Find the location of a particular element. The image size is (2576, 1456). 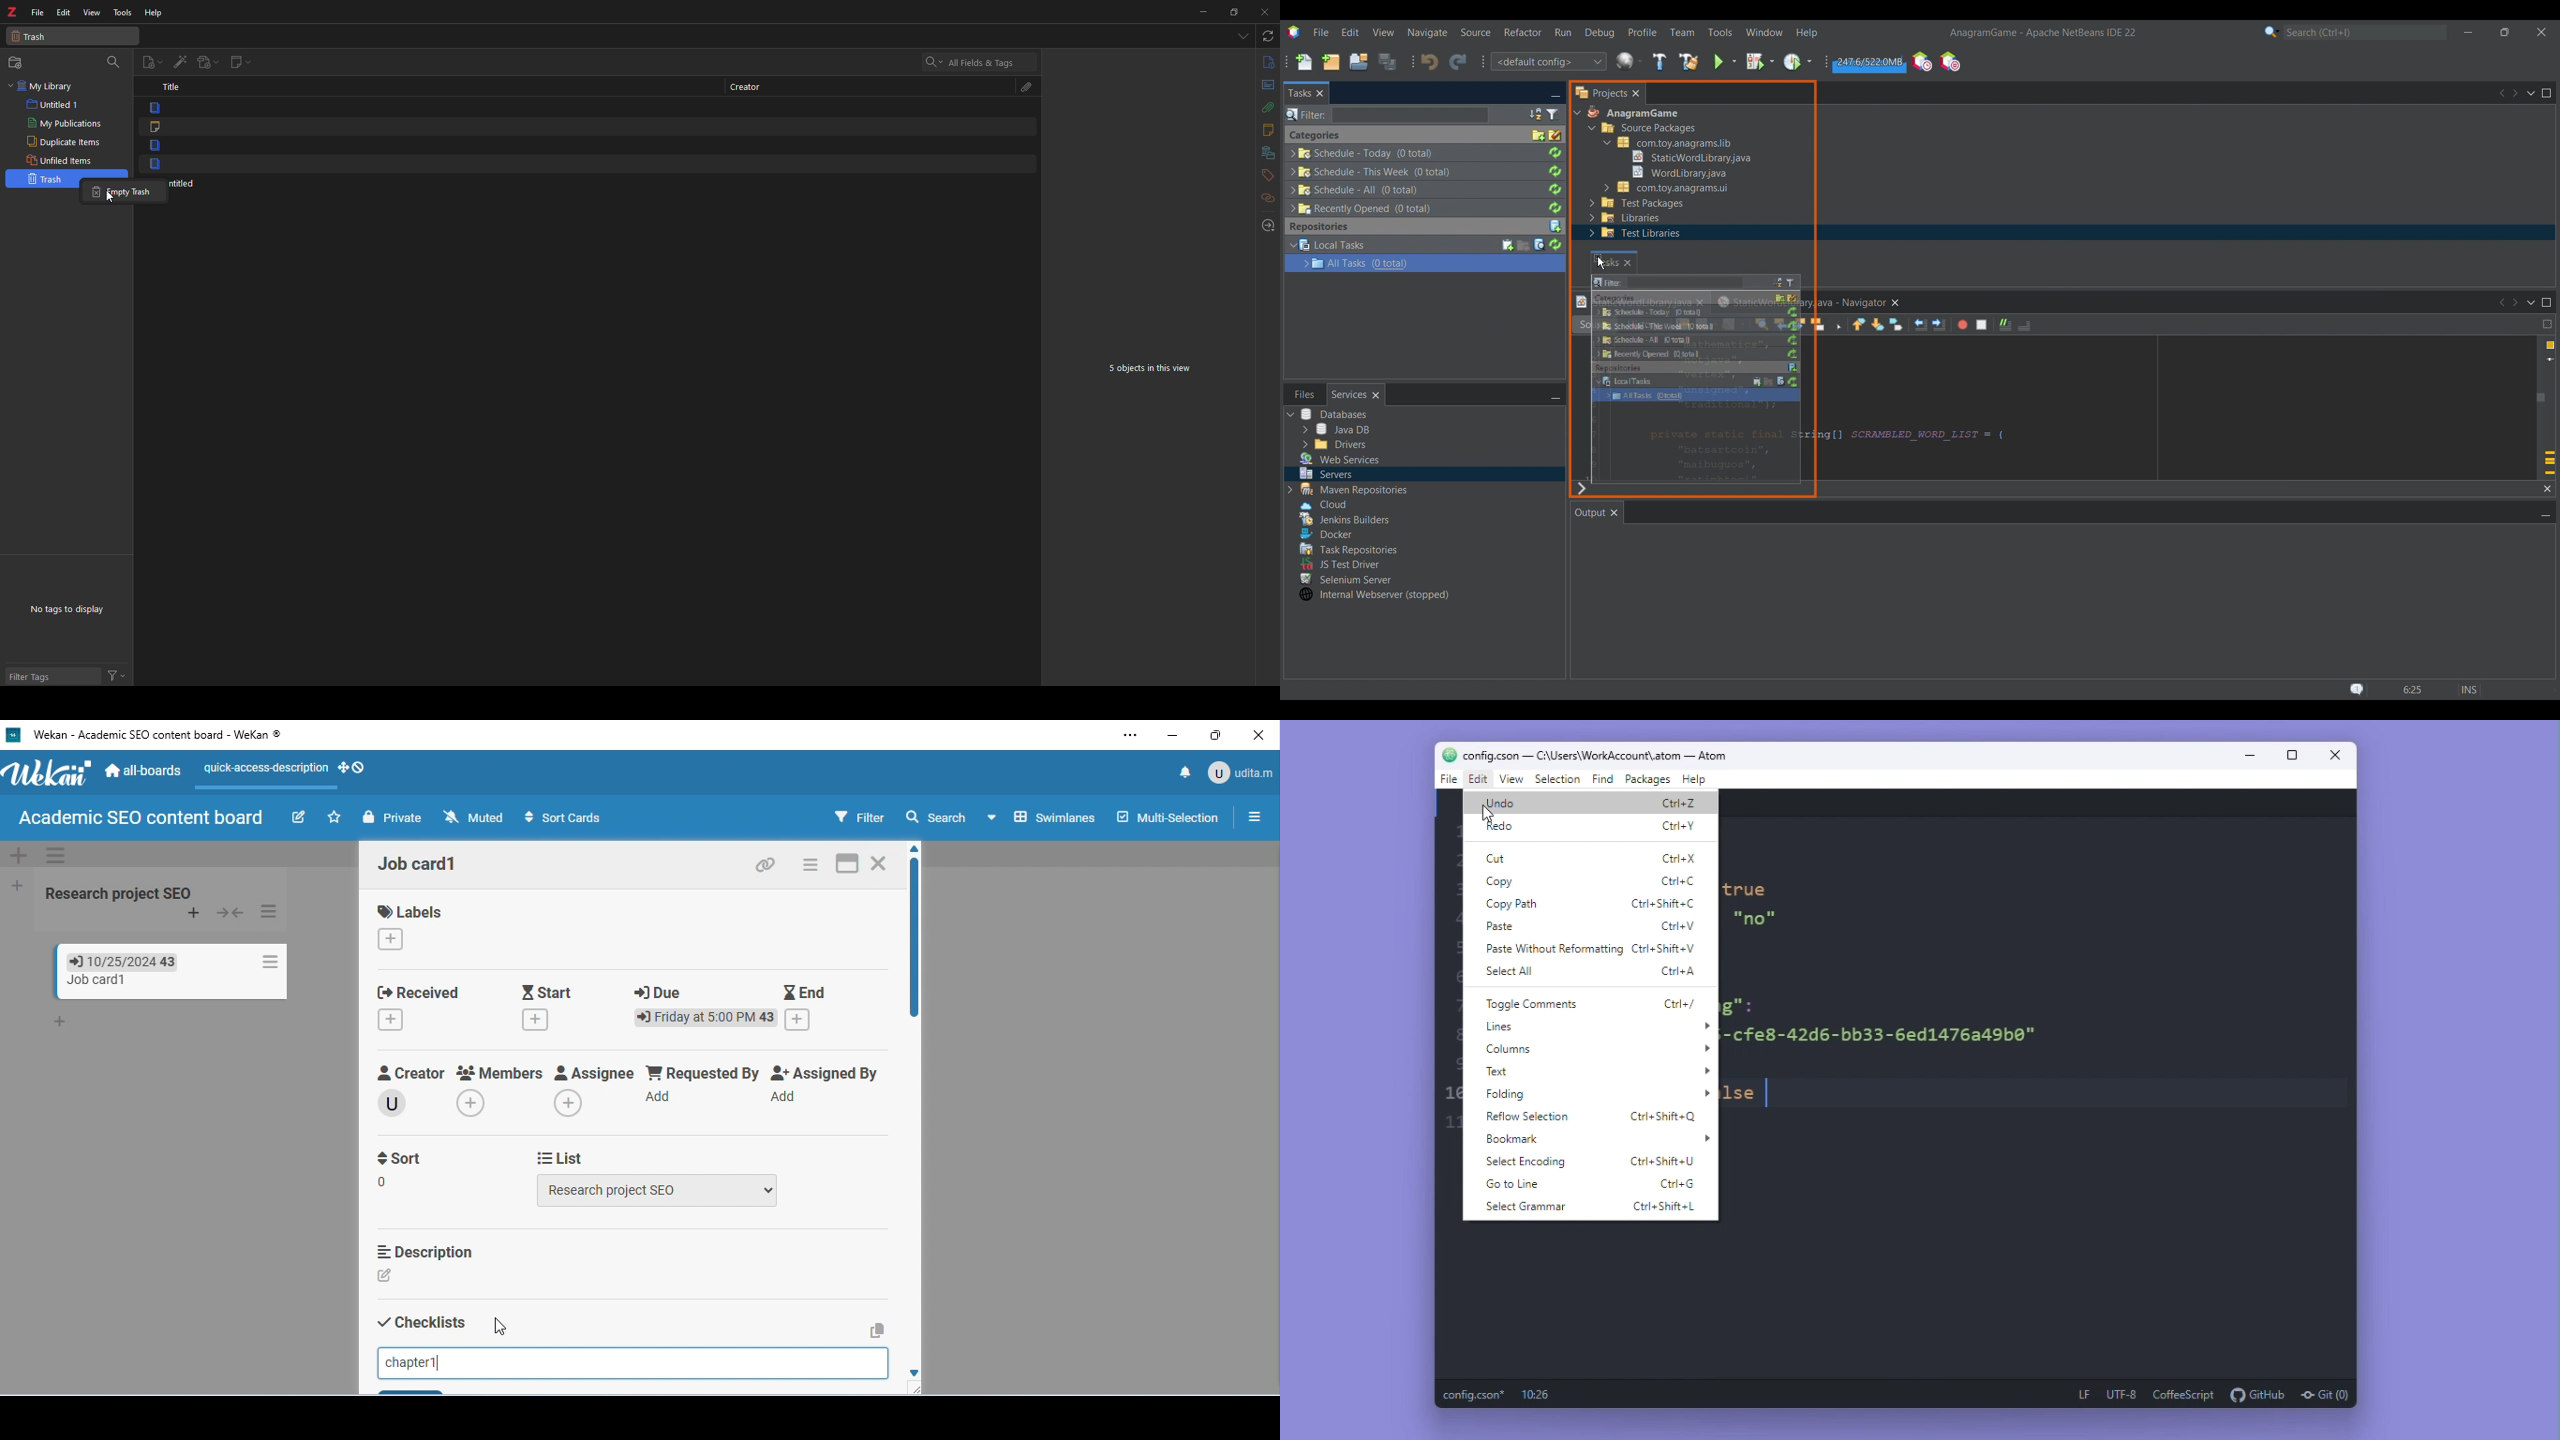

private is located at coordinates (392, 817).